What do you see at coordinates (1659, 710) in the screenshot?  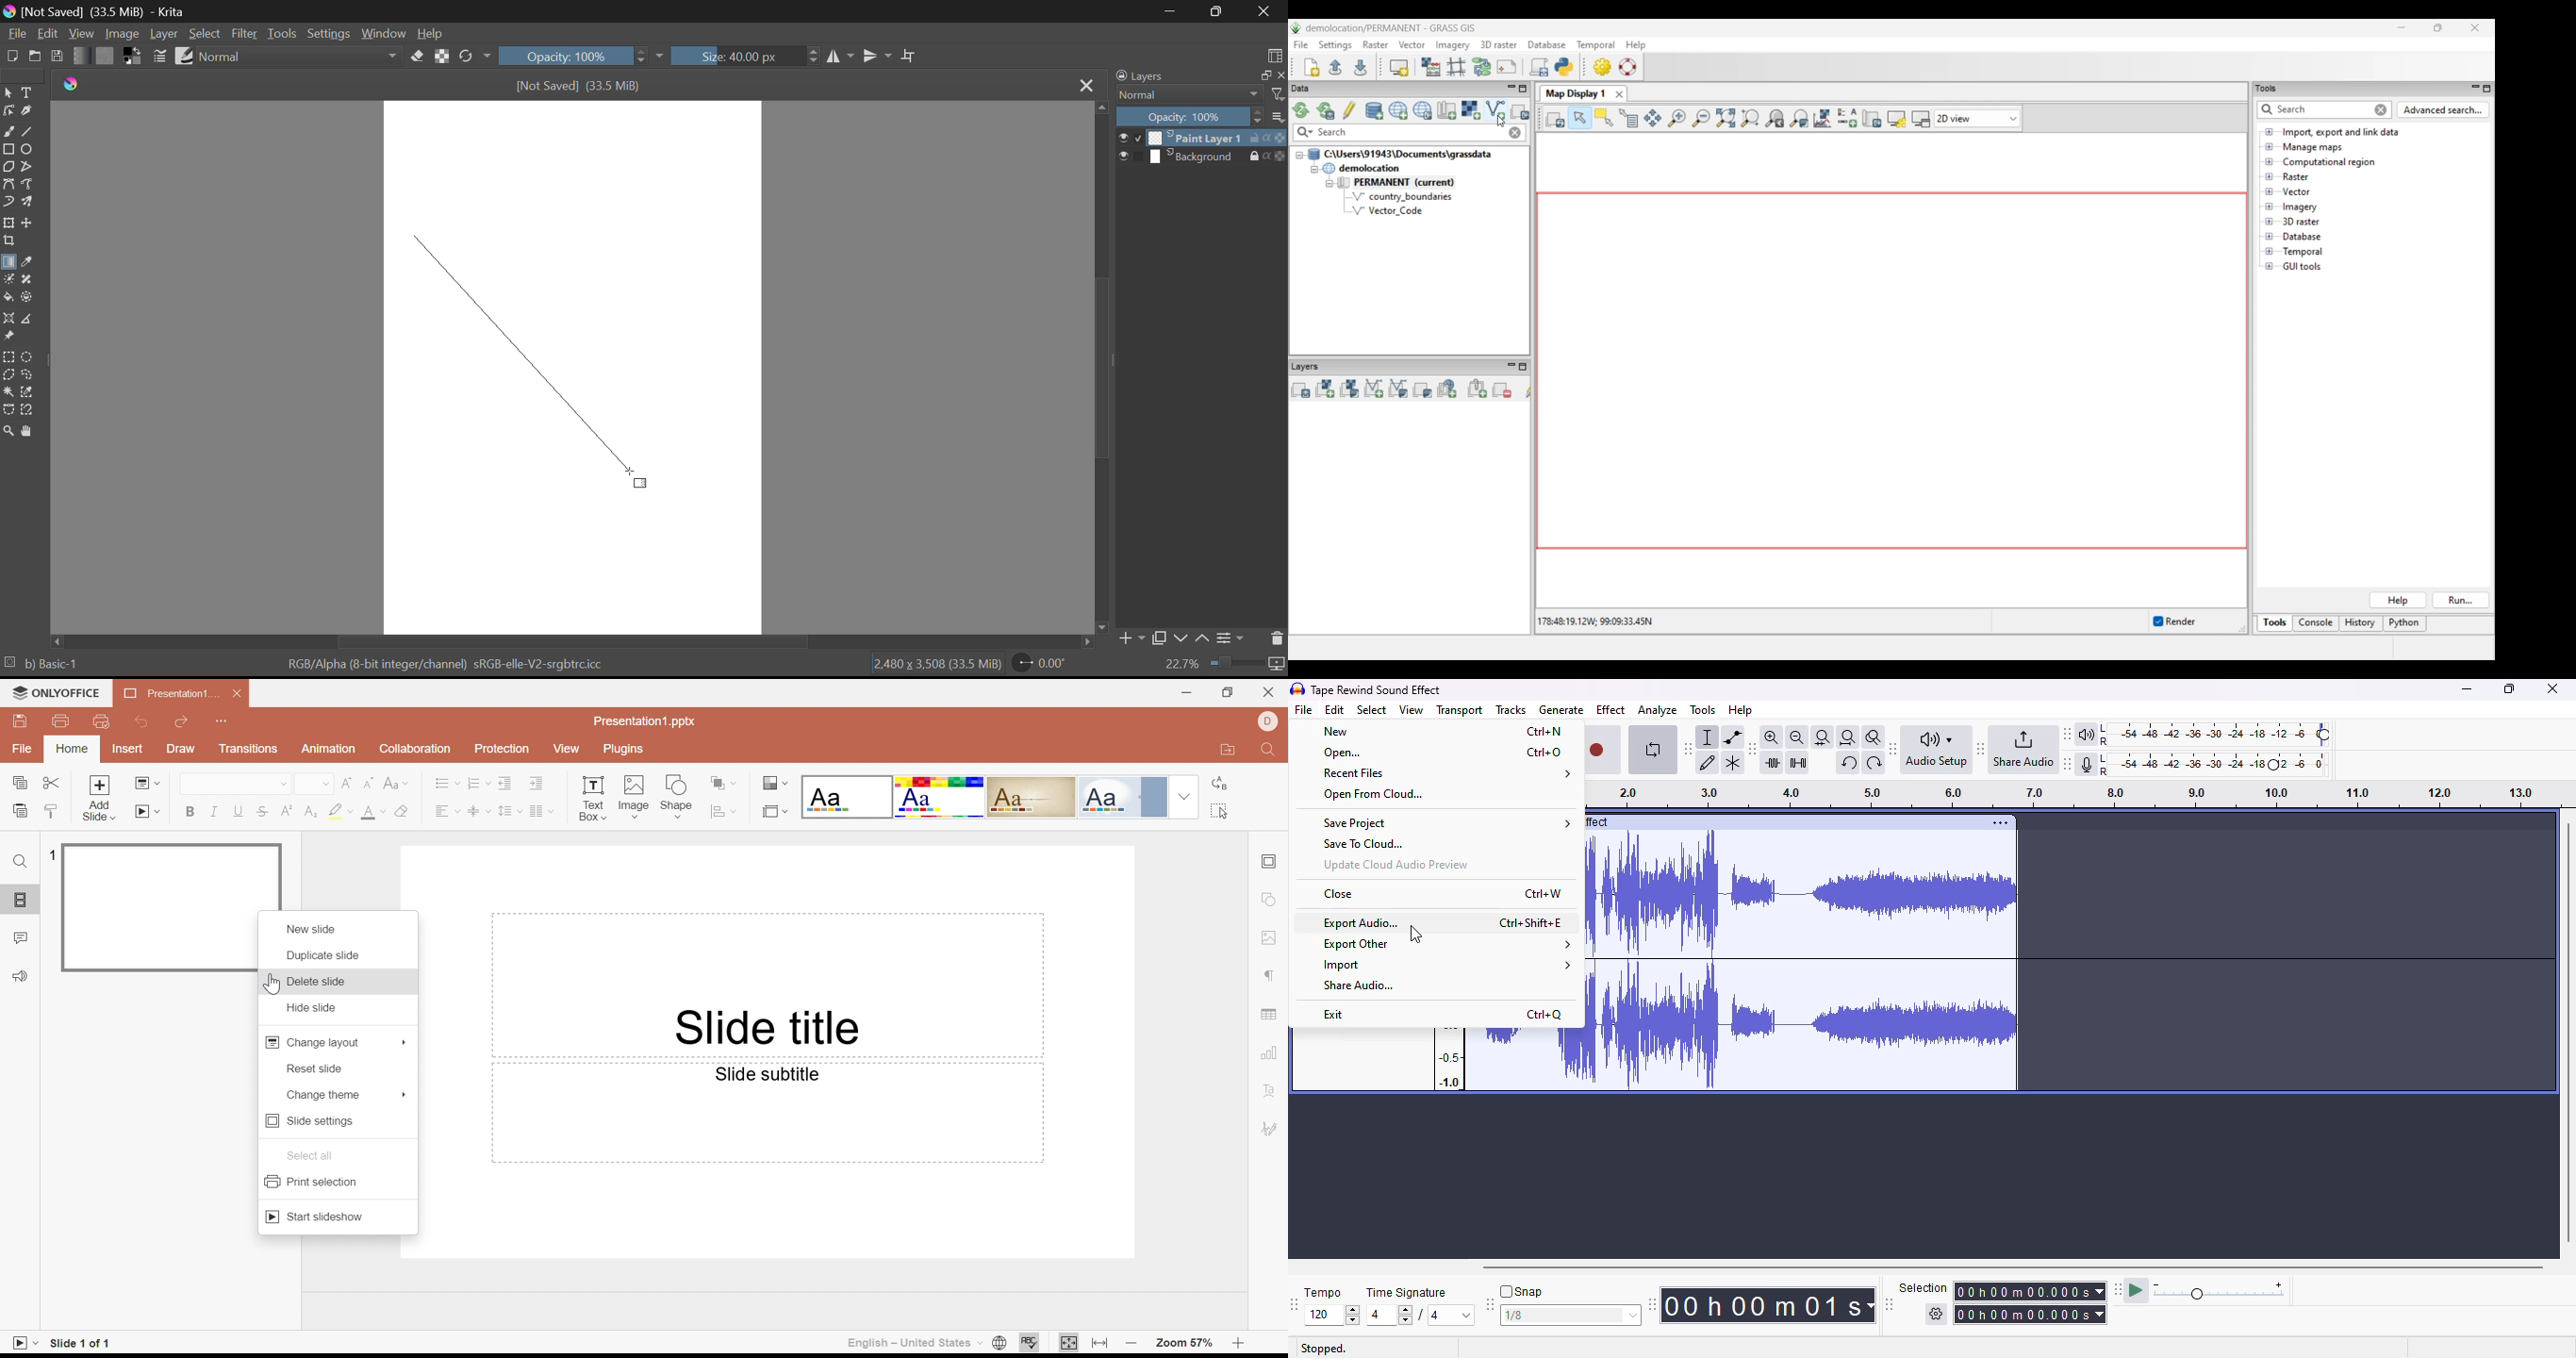 I see `analyze` at bounding box center [1659, 710].